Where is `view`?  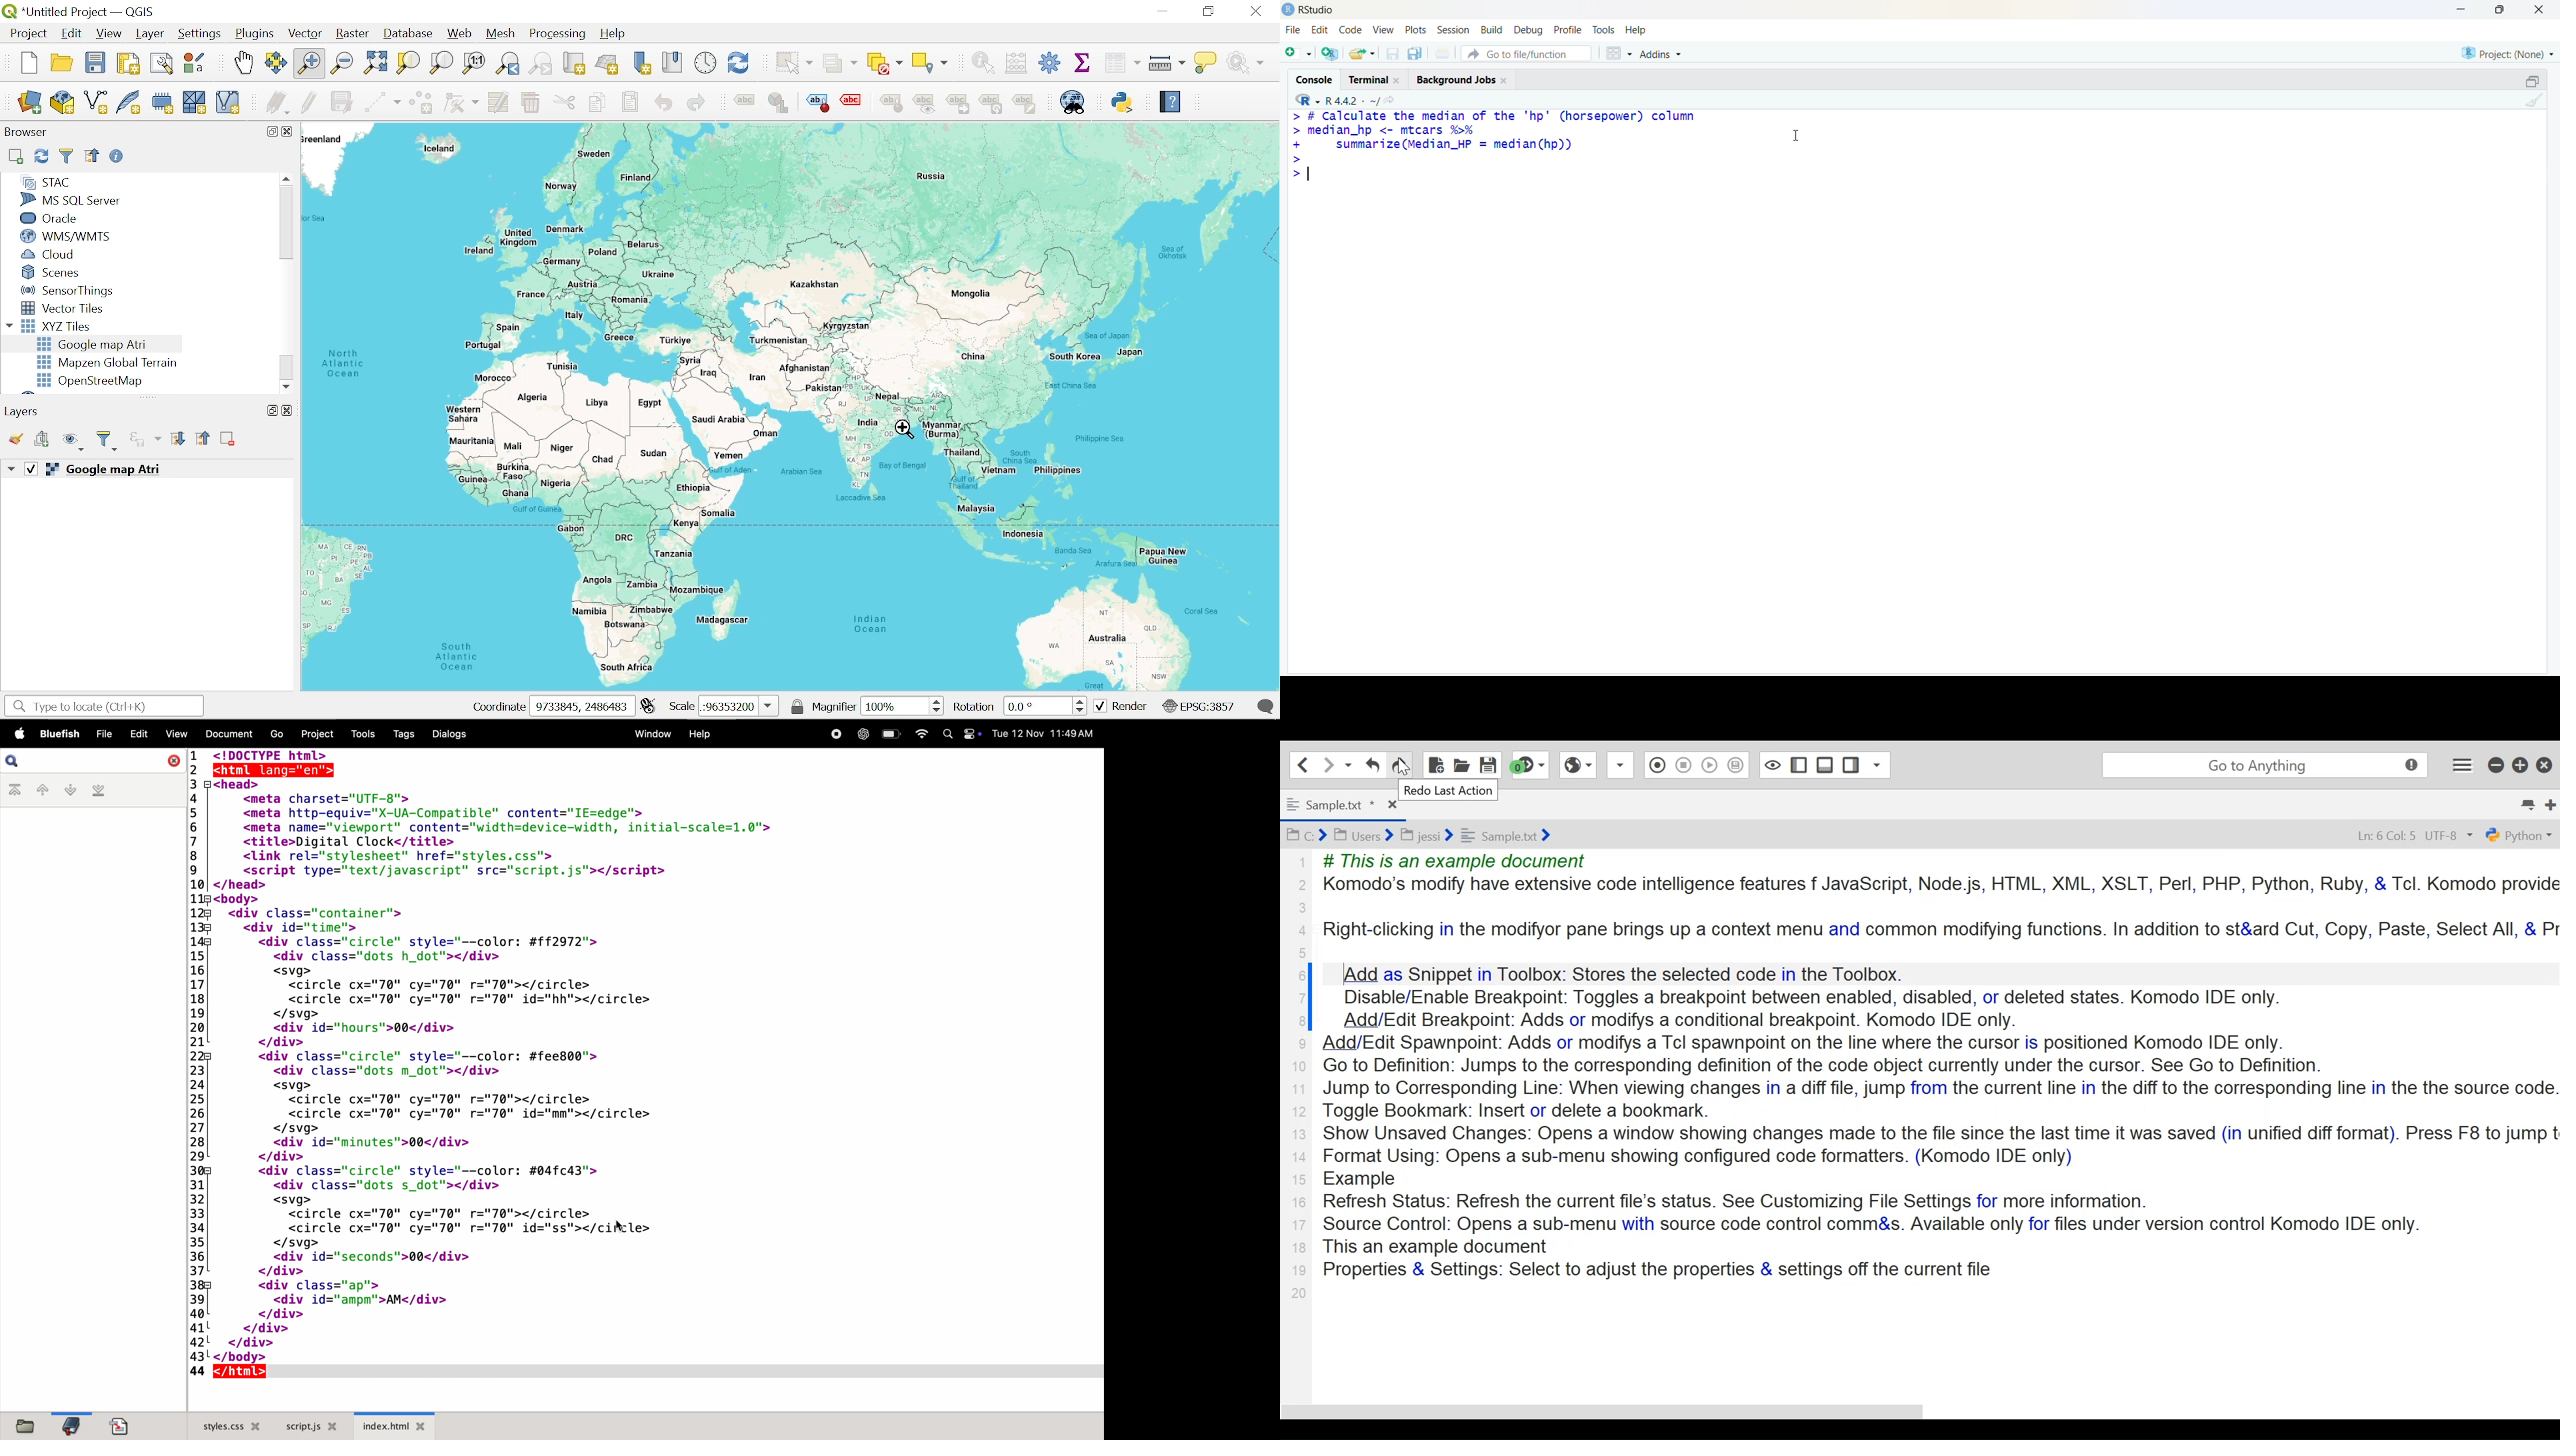
view is located at coordinates (1384, 31).